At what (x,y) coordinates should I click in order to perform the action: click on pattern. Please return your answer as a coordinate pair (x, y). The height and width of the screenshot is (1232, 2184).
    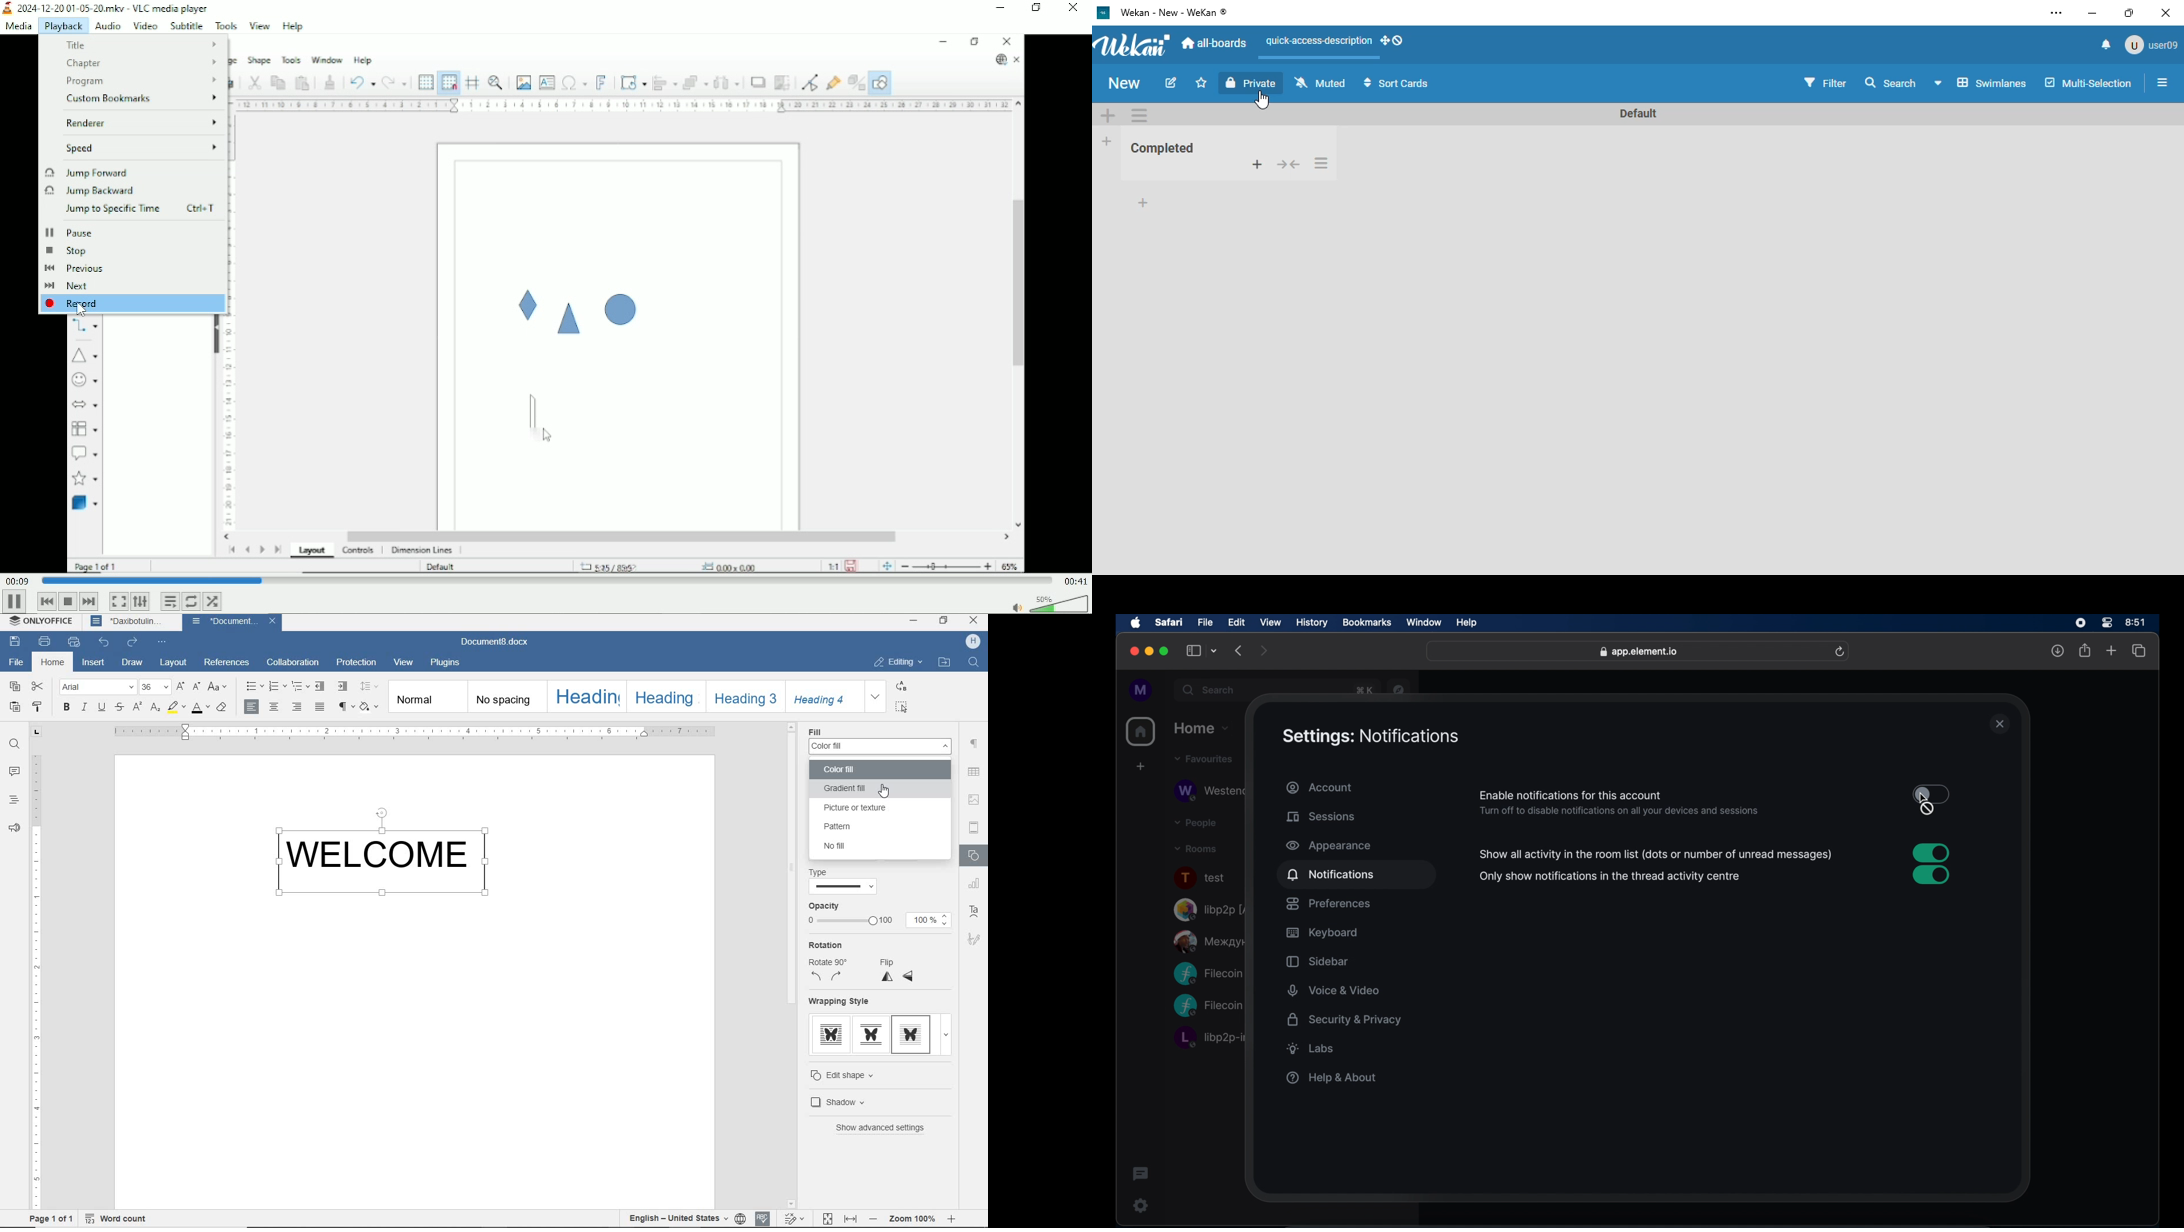
    Looking at the image, I should click on (851, 827).